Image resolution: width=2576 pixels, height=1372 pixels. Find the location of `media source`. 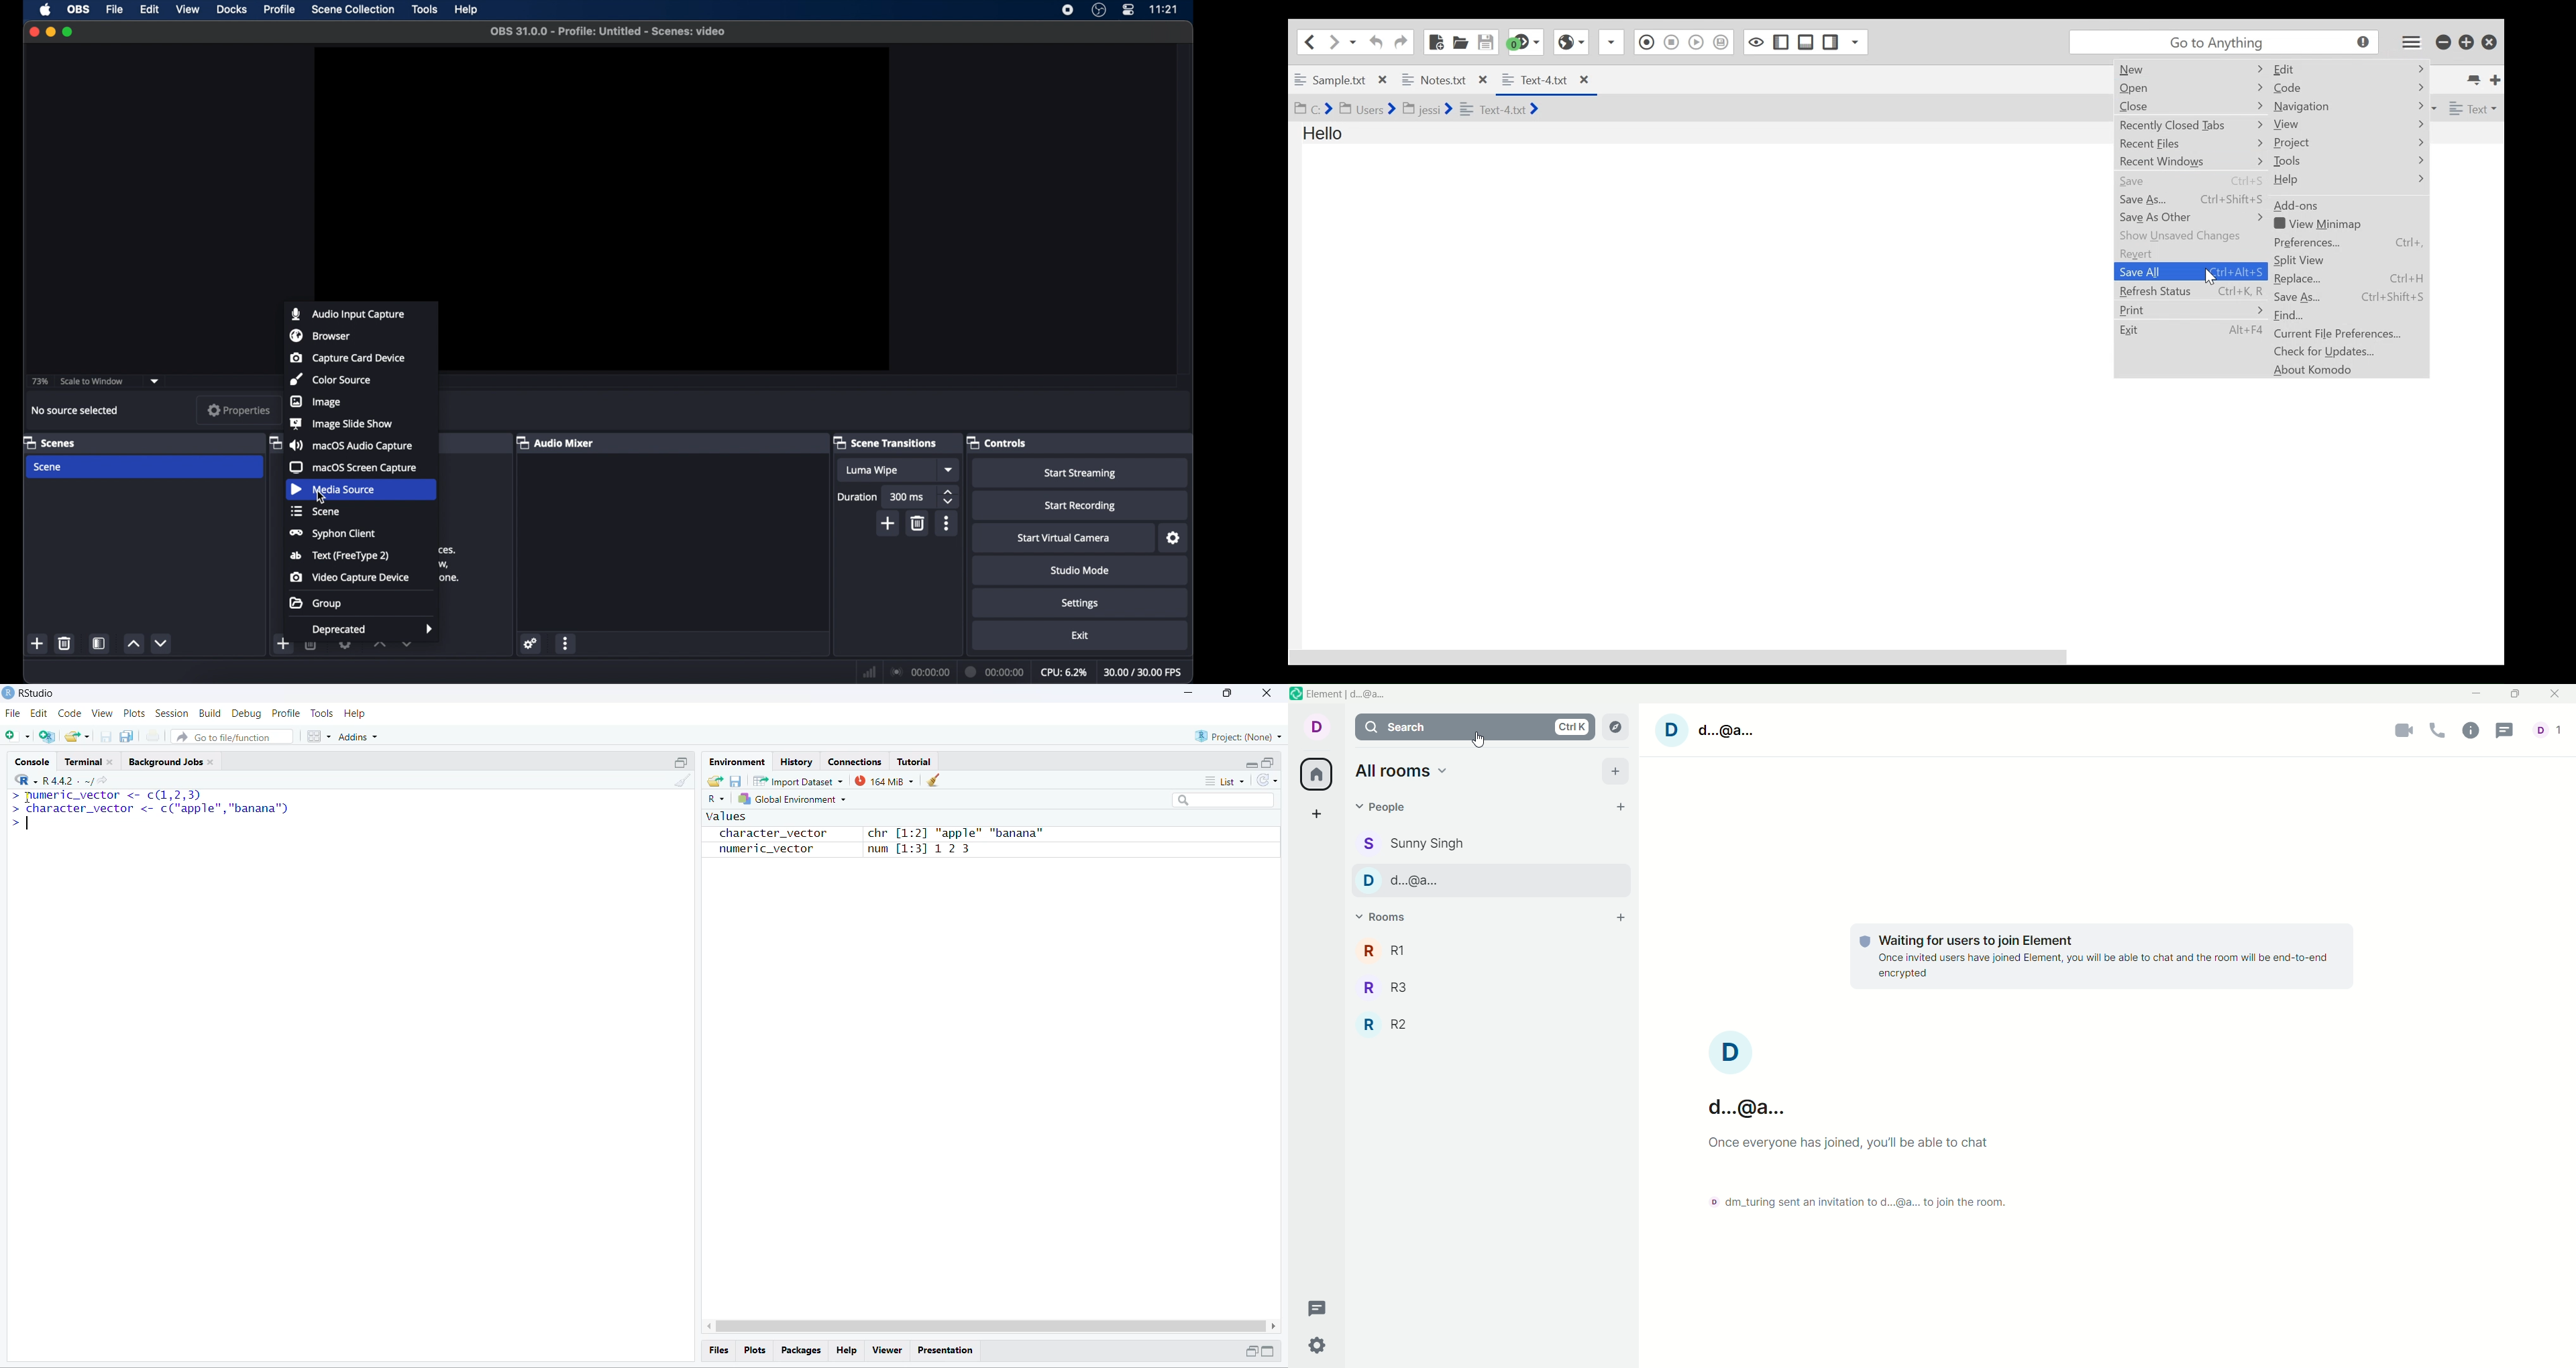

media source is located at coordinates (335, 489).